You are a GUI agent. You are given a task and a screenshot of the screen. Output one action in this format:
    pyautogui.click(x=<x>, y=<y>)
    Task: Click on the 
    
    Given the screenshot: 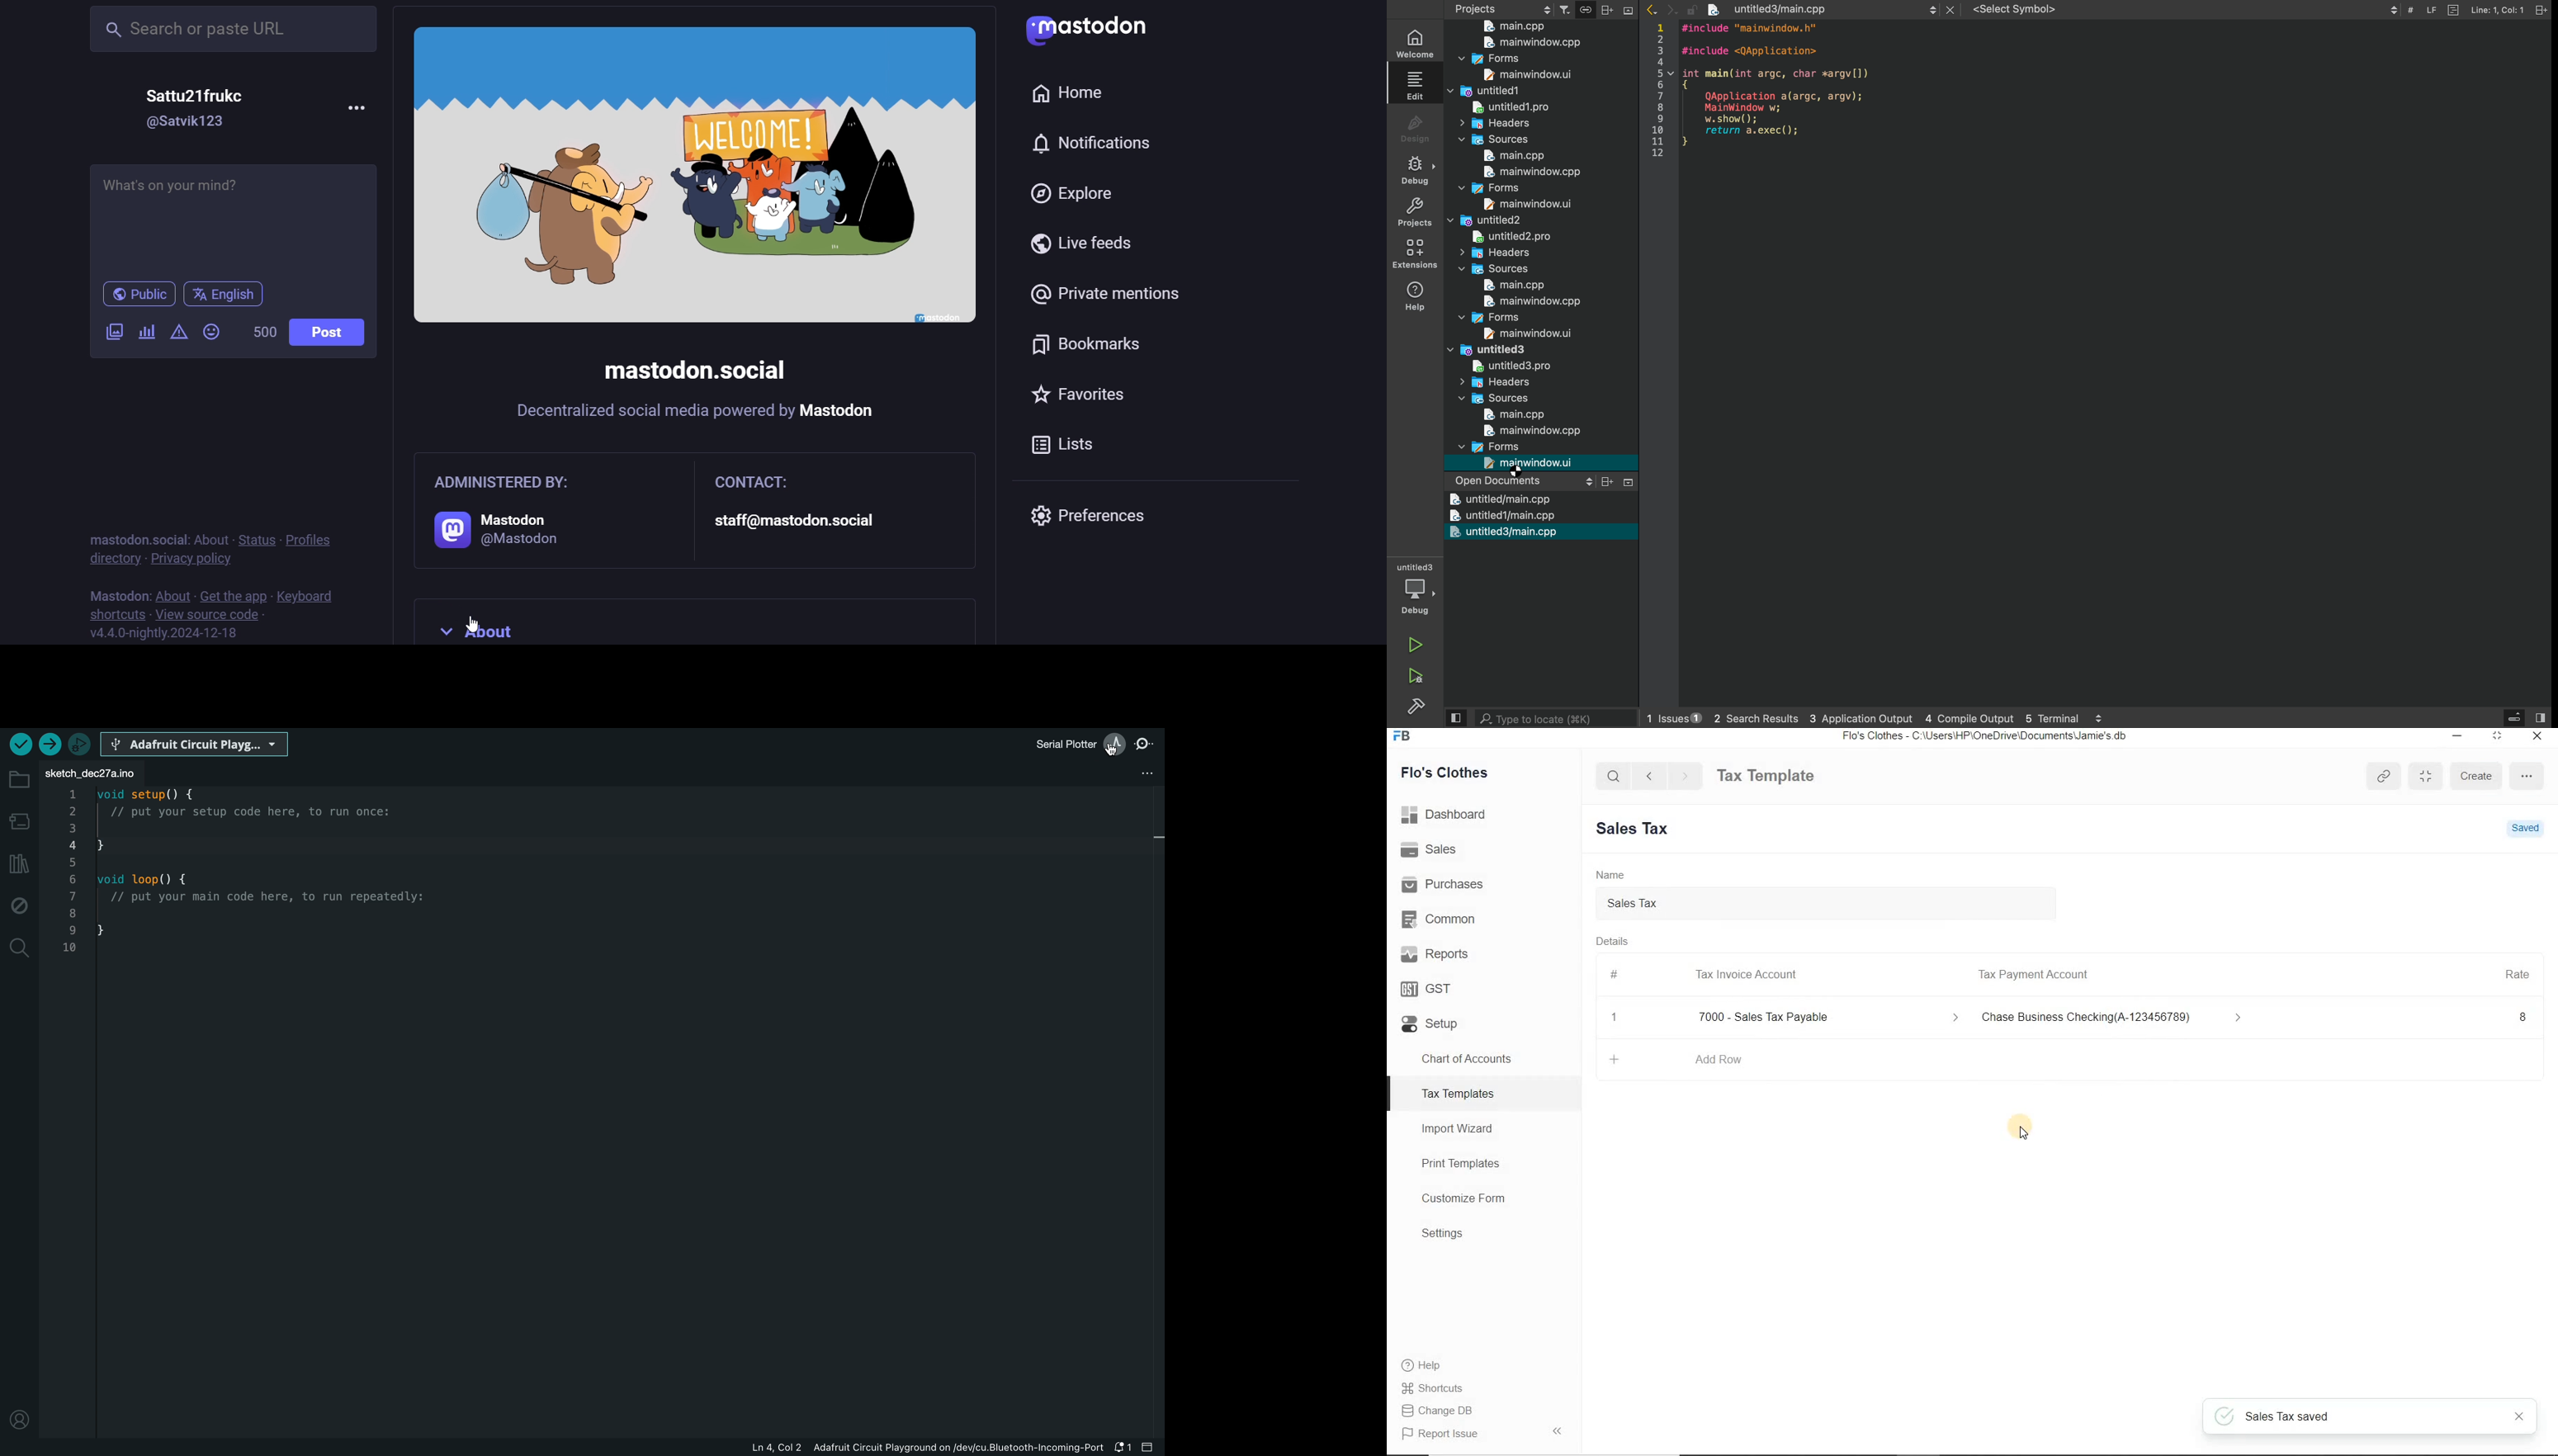 What is the action you would take?
    pyautogui.click(x=1418, y=708)
    